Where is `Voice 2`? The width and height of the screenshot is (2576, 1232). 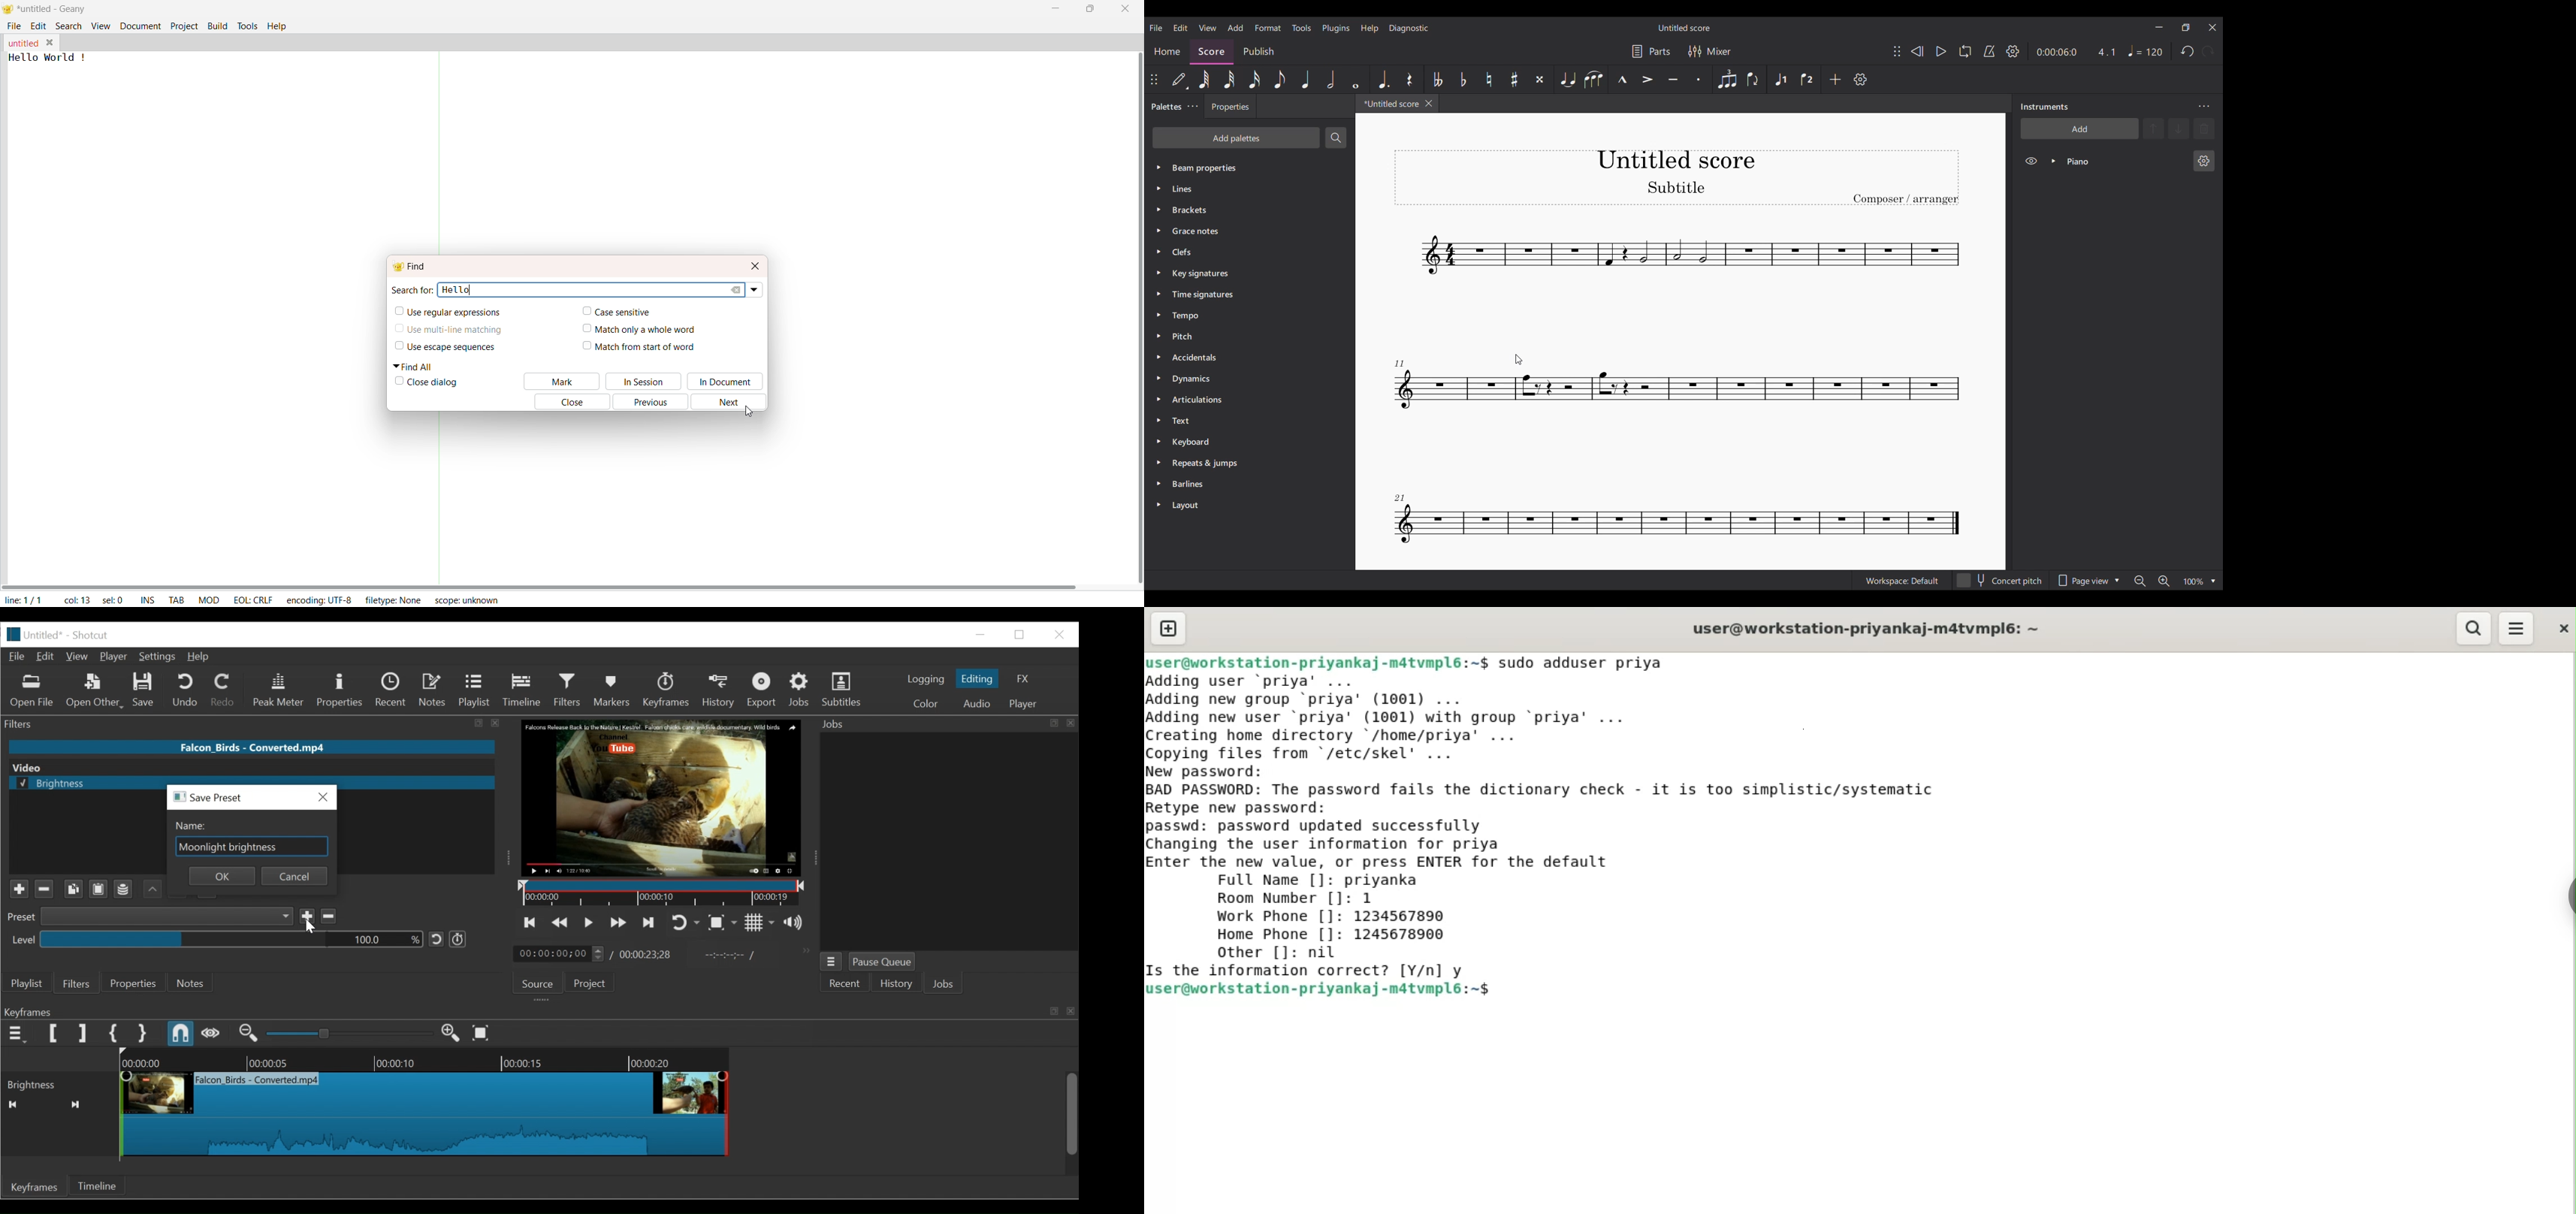
Voice 2 is located at coordinates (1807, 79).